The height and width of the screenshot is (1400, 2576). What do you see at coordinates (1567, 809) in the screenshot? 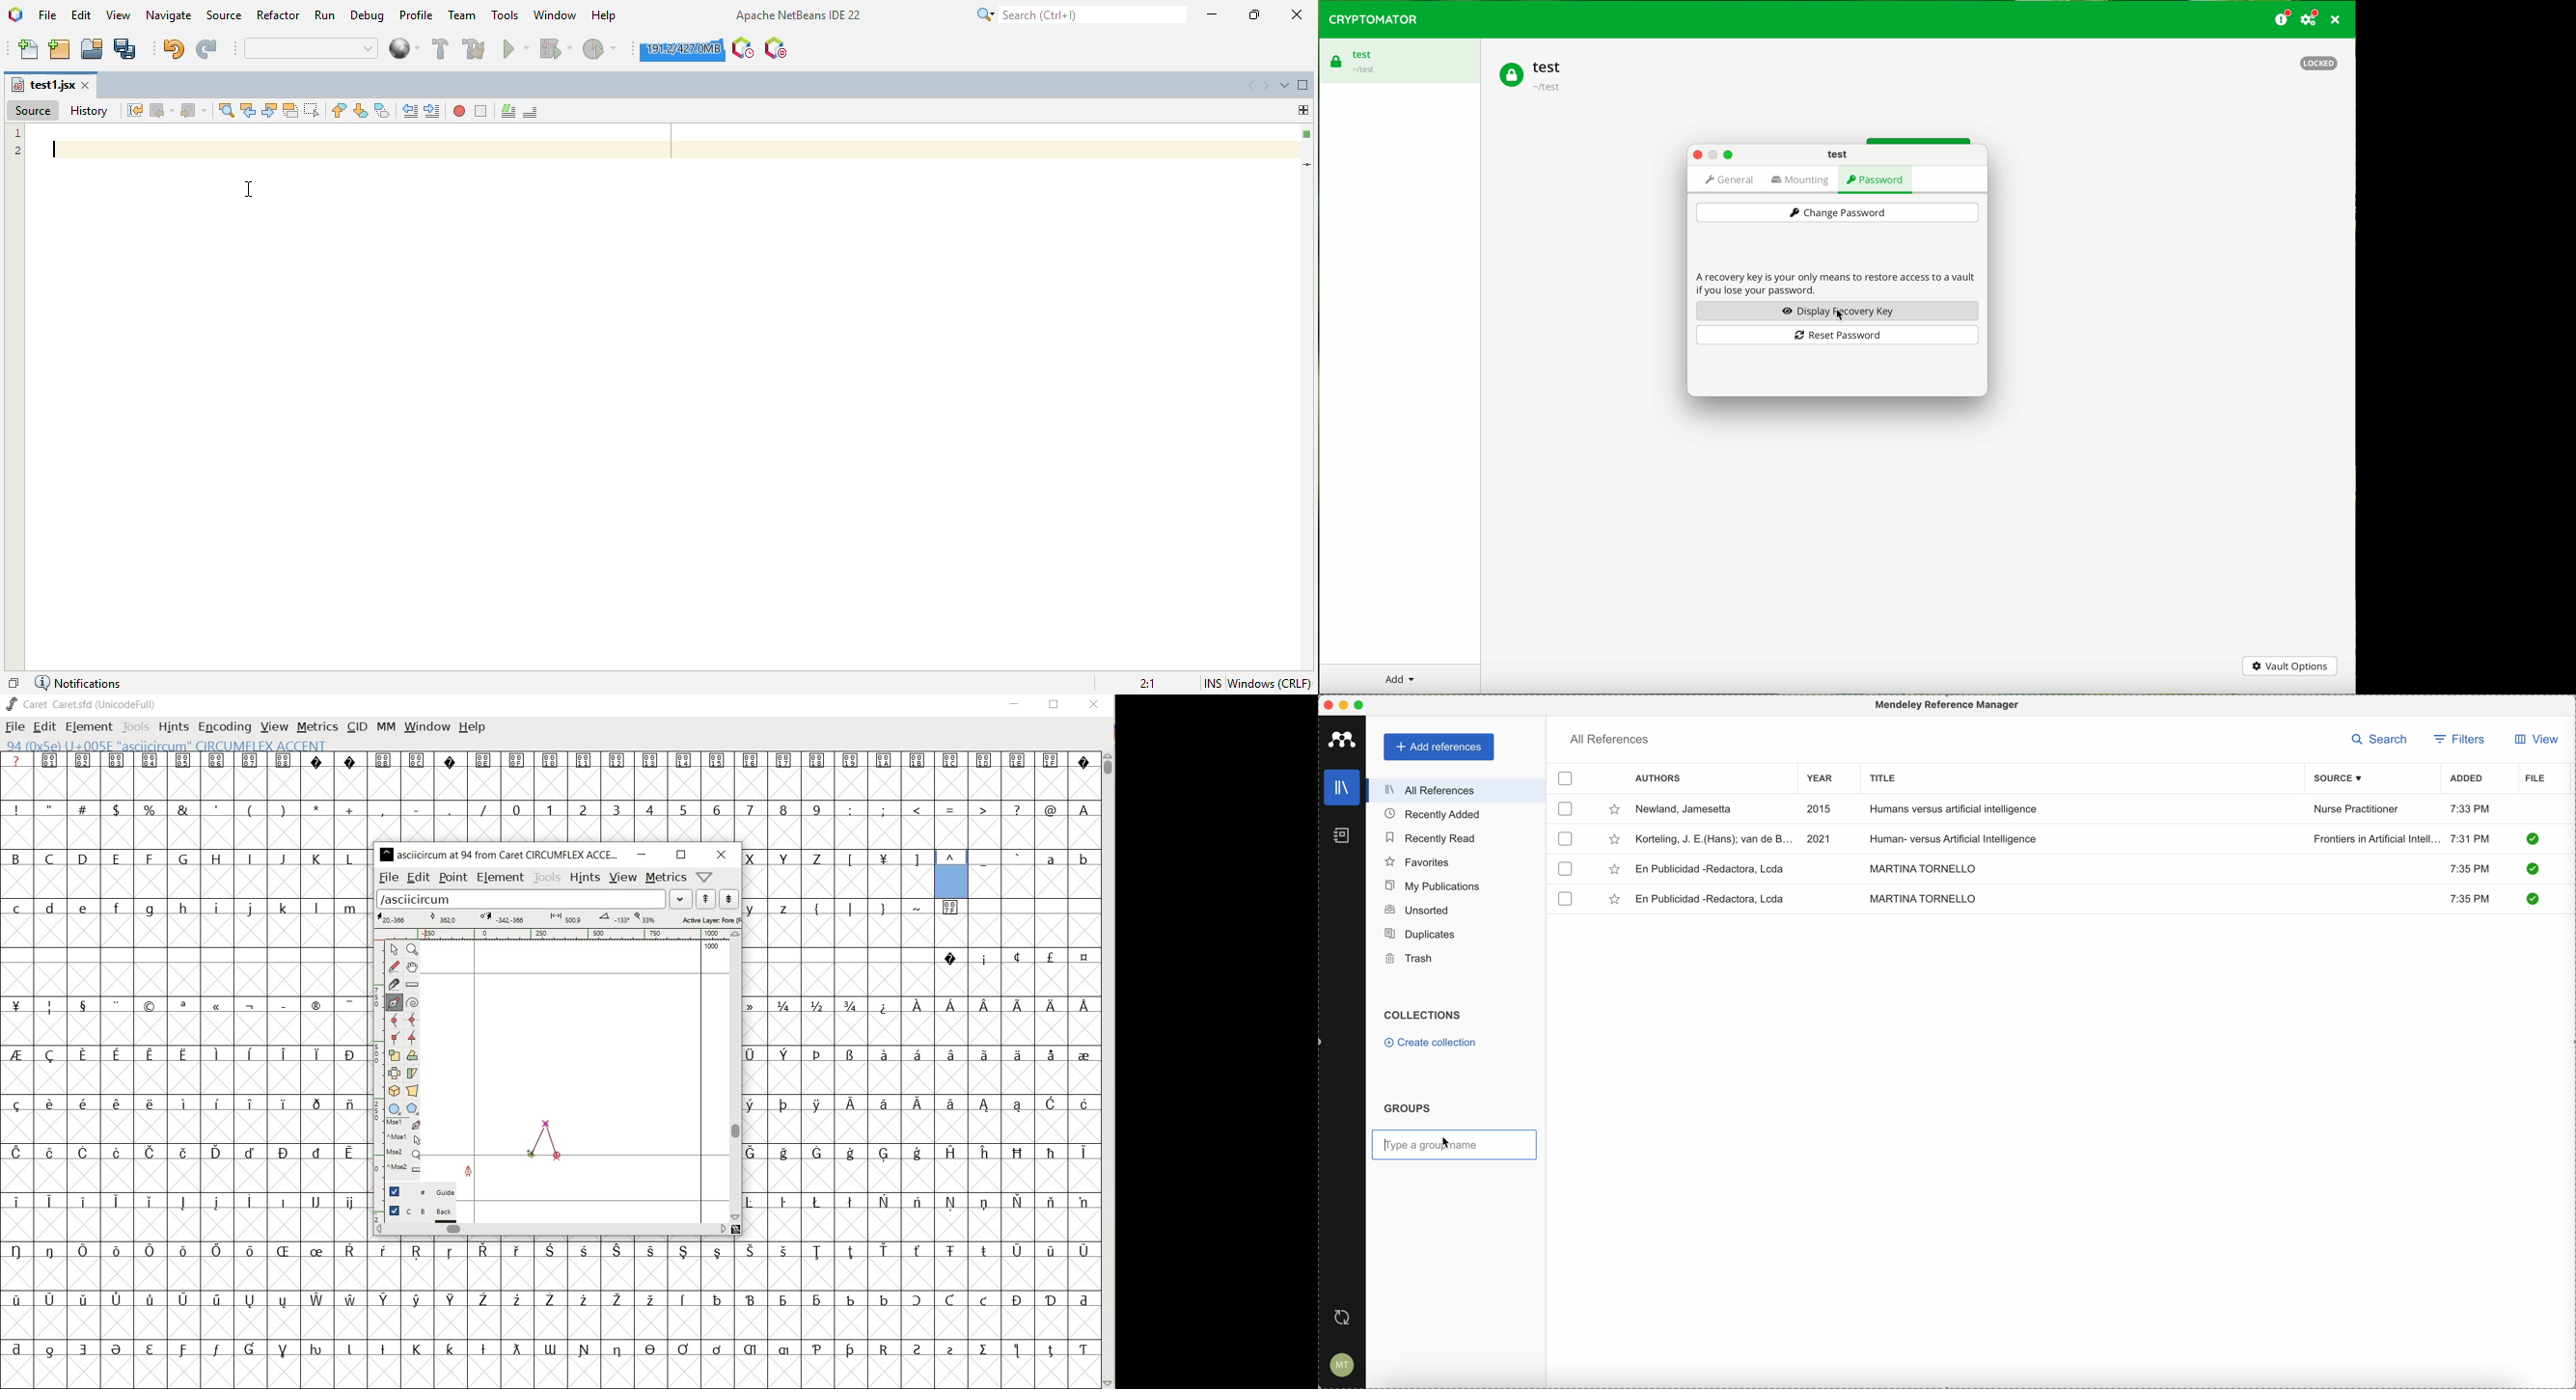
I see `checkbox` at bounding box center [1567, 809].